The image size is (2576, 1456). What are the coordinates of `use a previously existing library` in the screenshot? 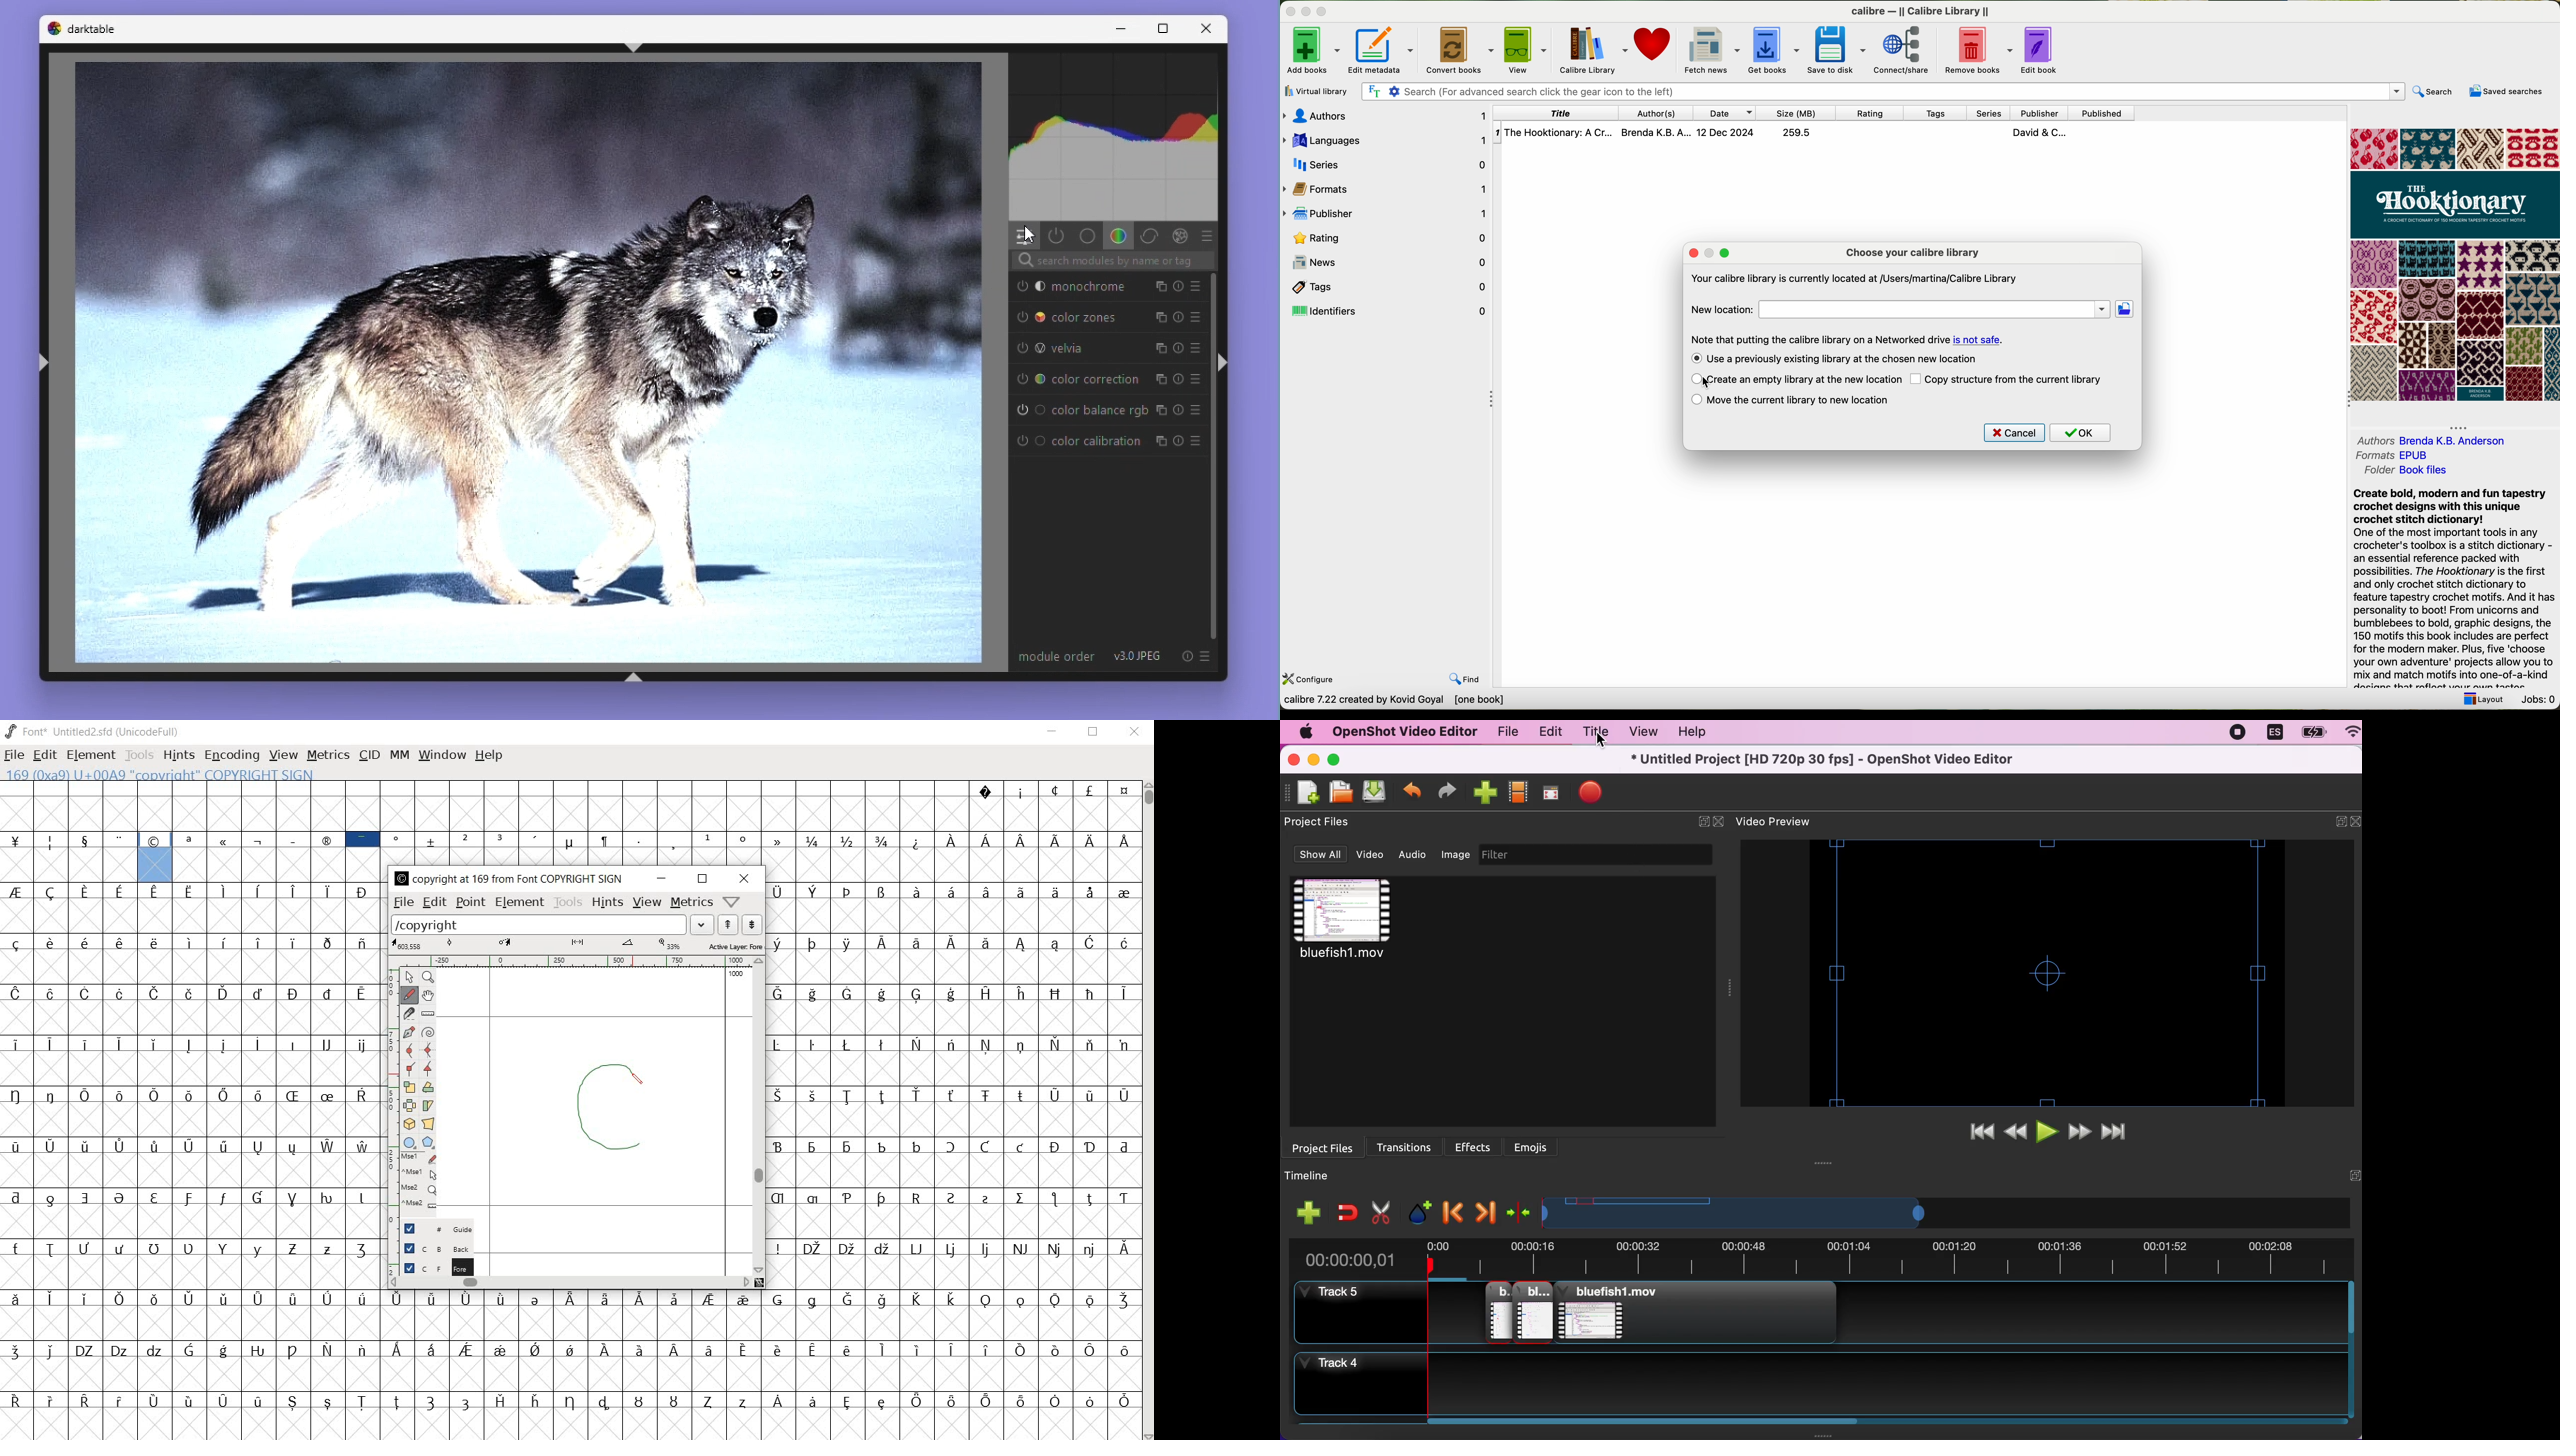 It's located at (1845, 358).